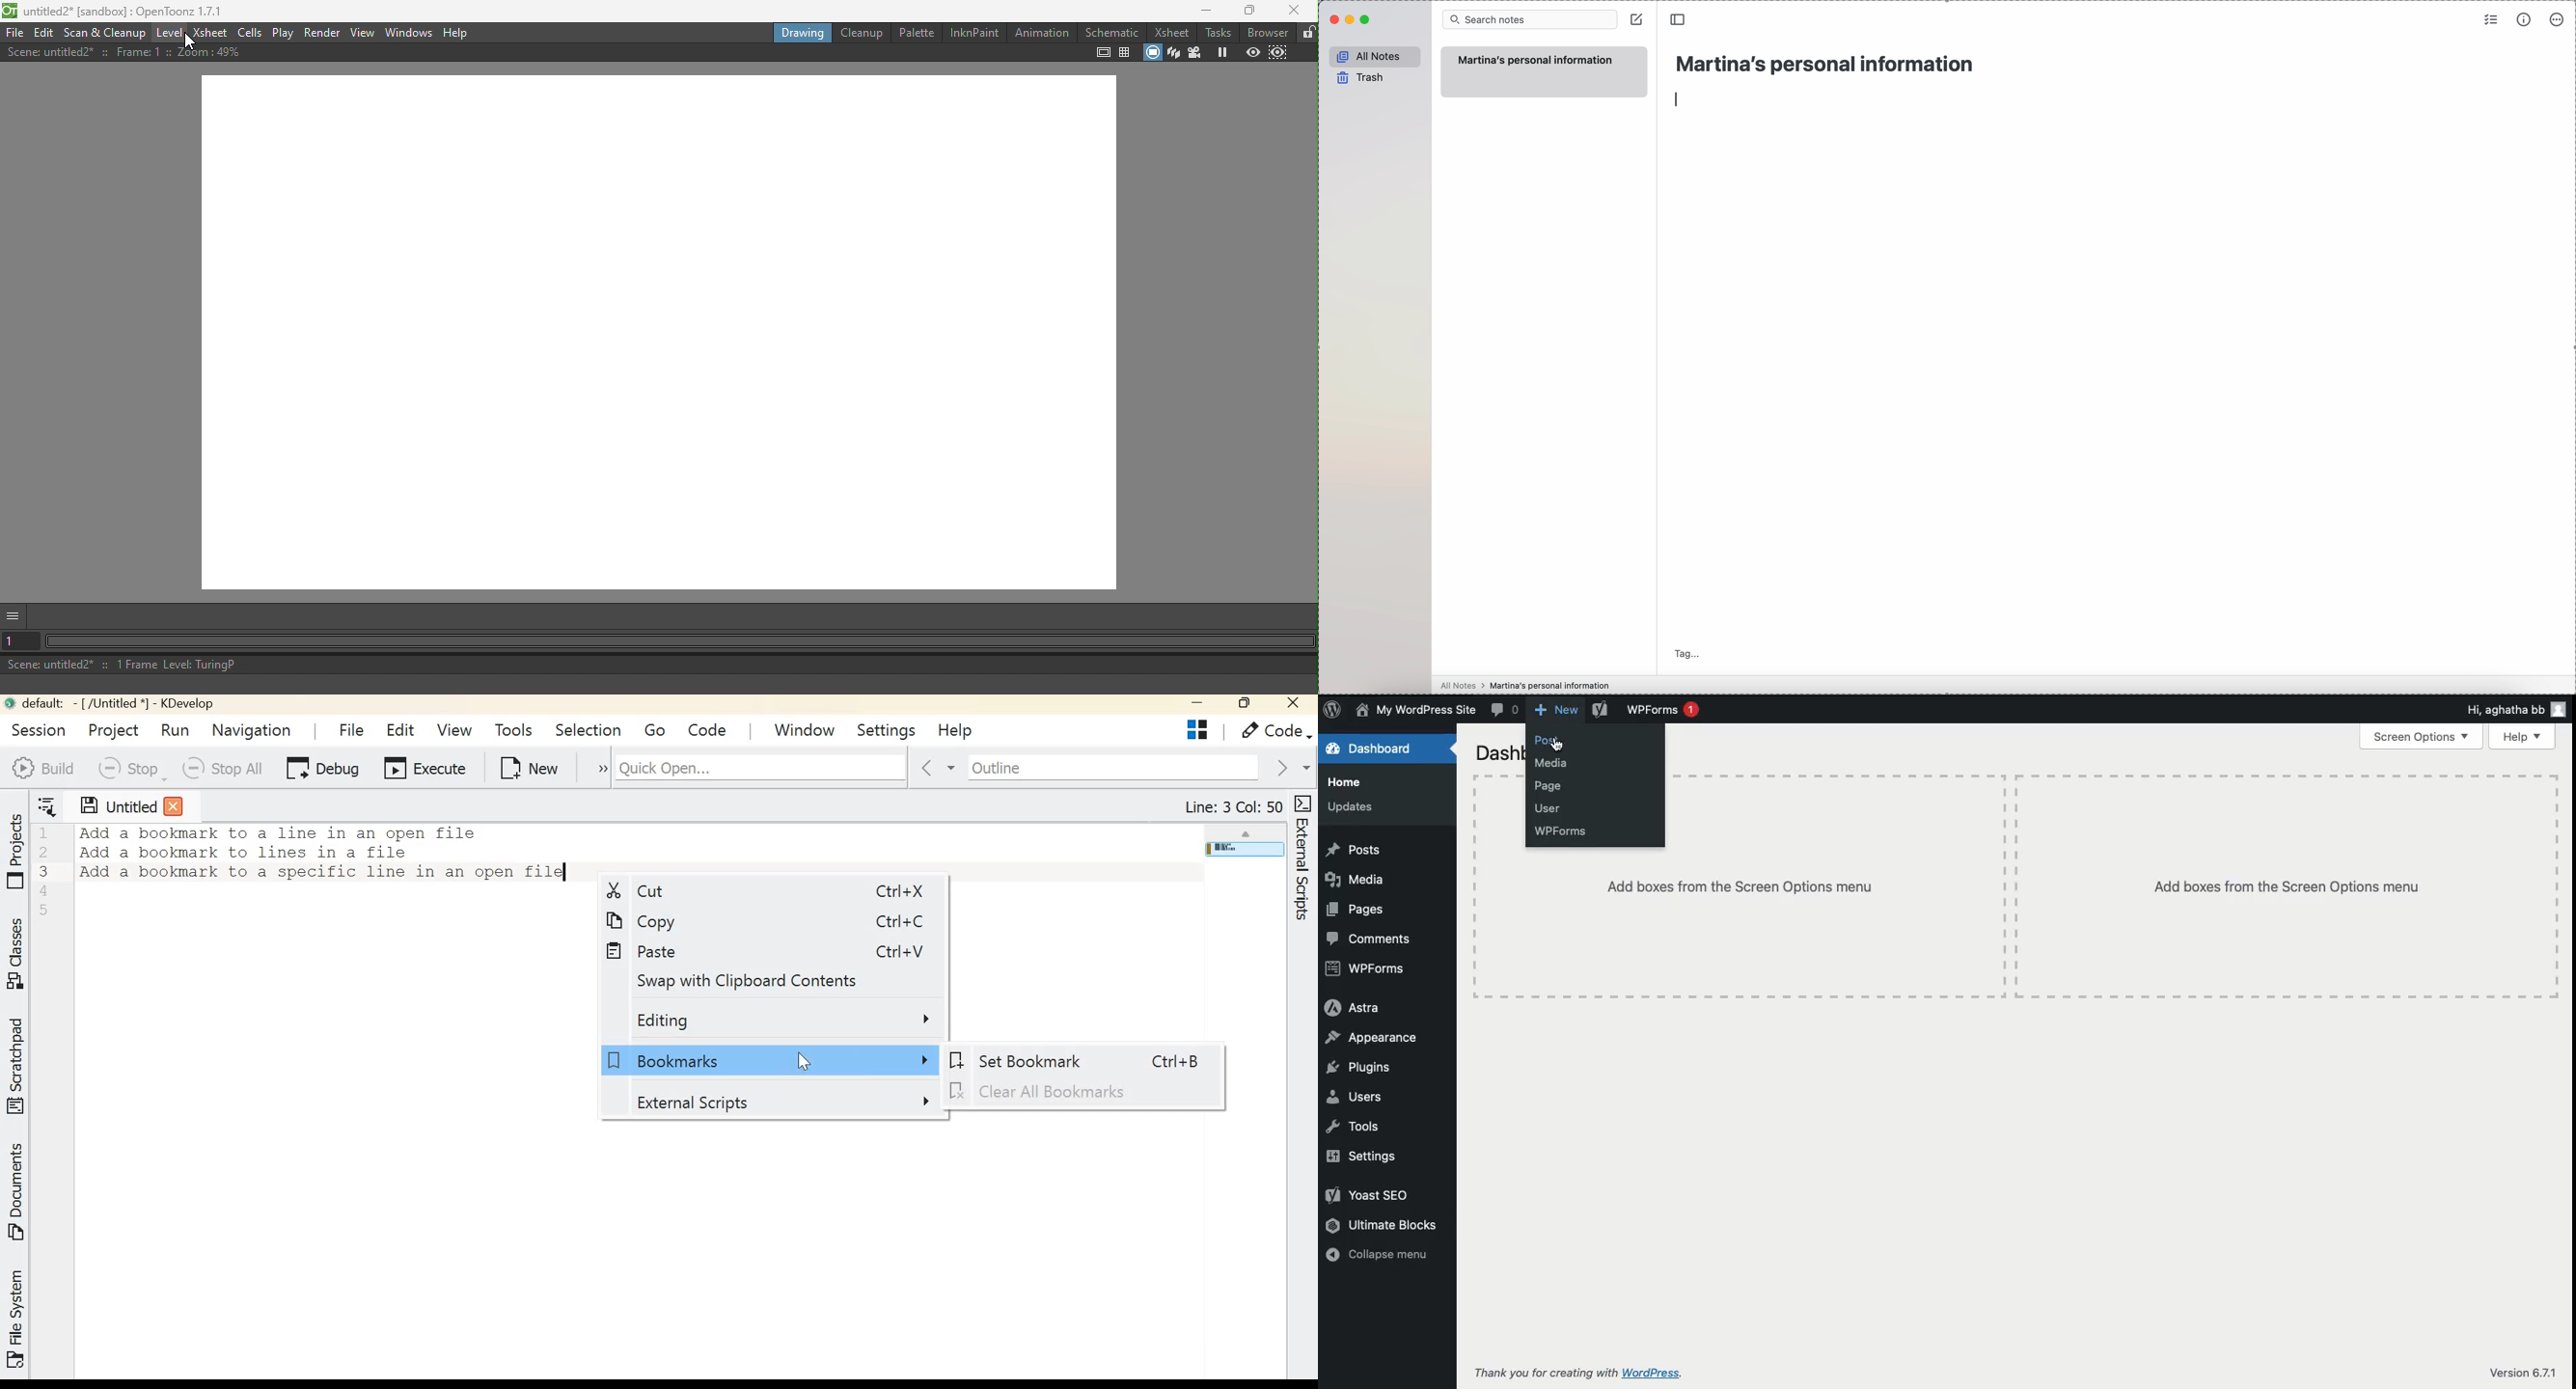  What do you see at coordinates (1153, 53) in the screenshot?
I see `Camera stand view` at bounding box center [1153, 53].